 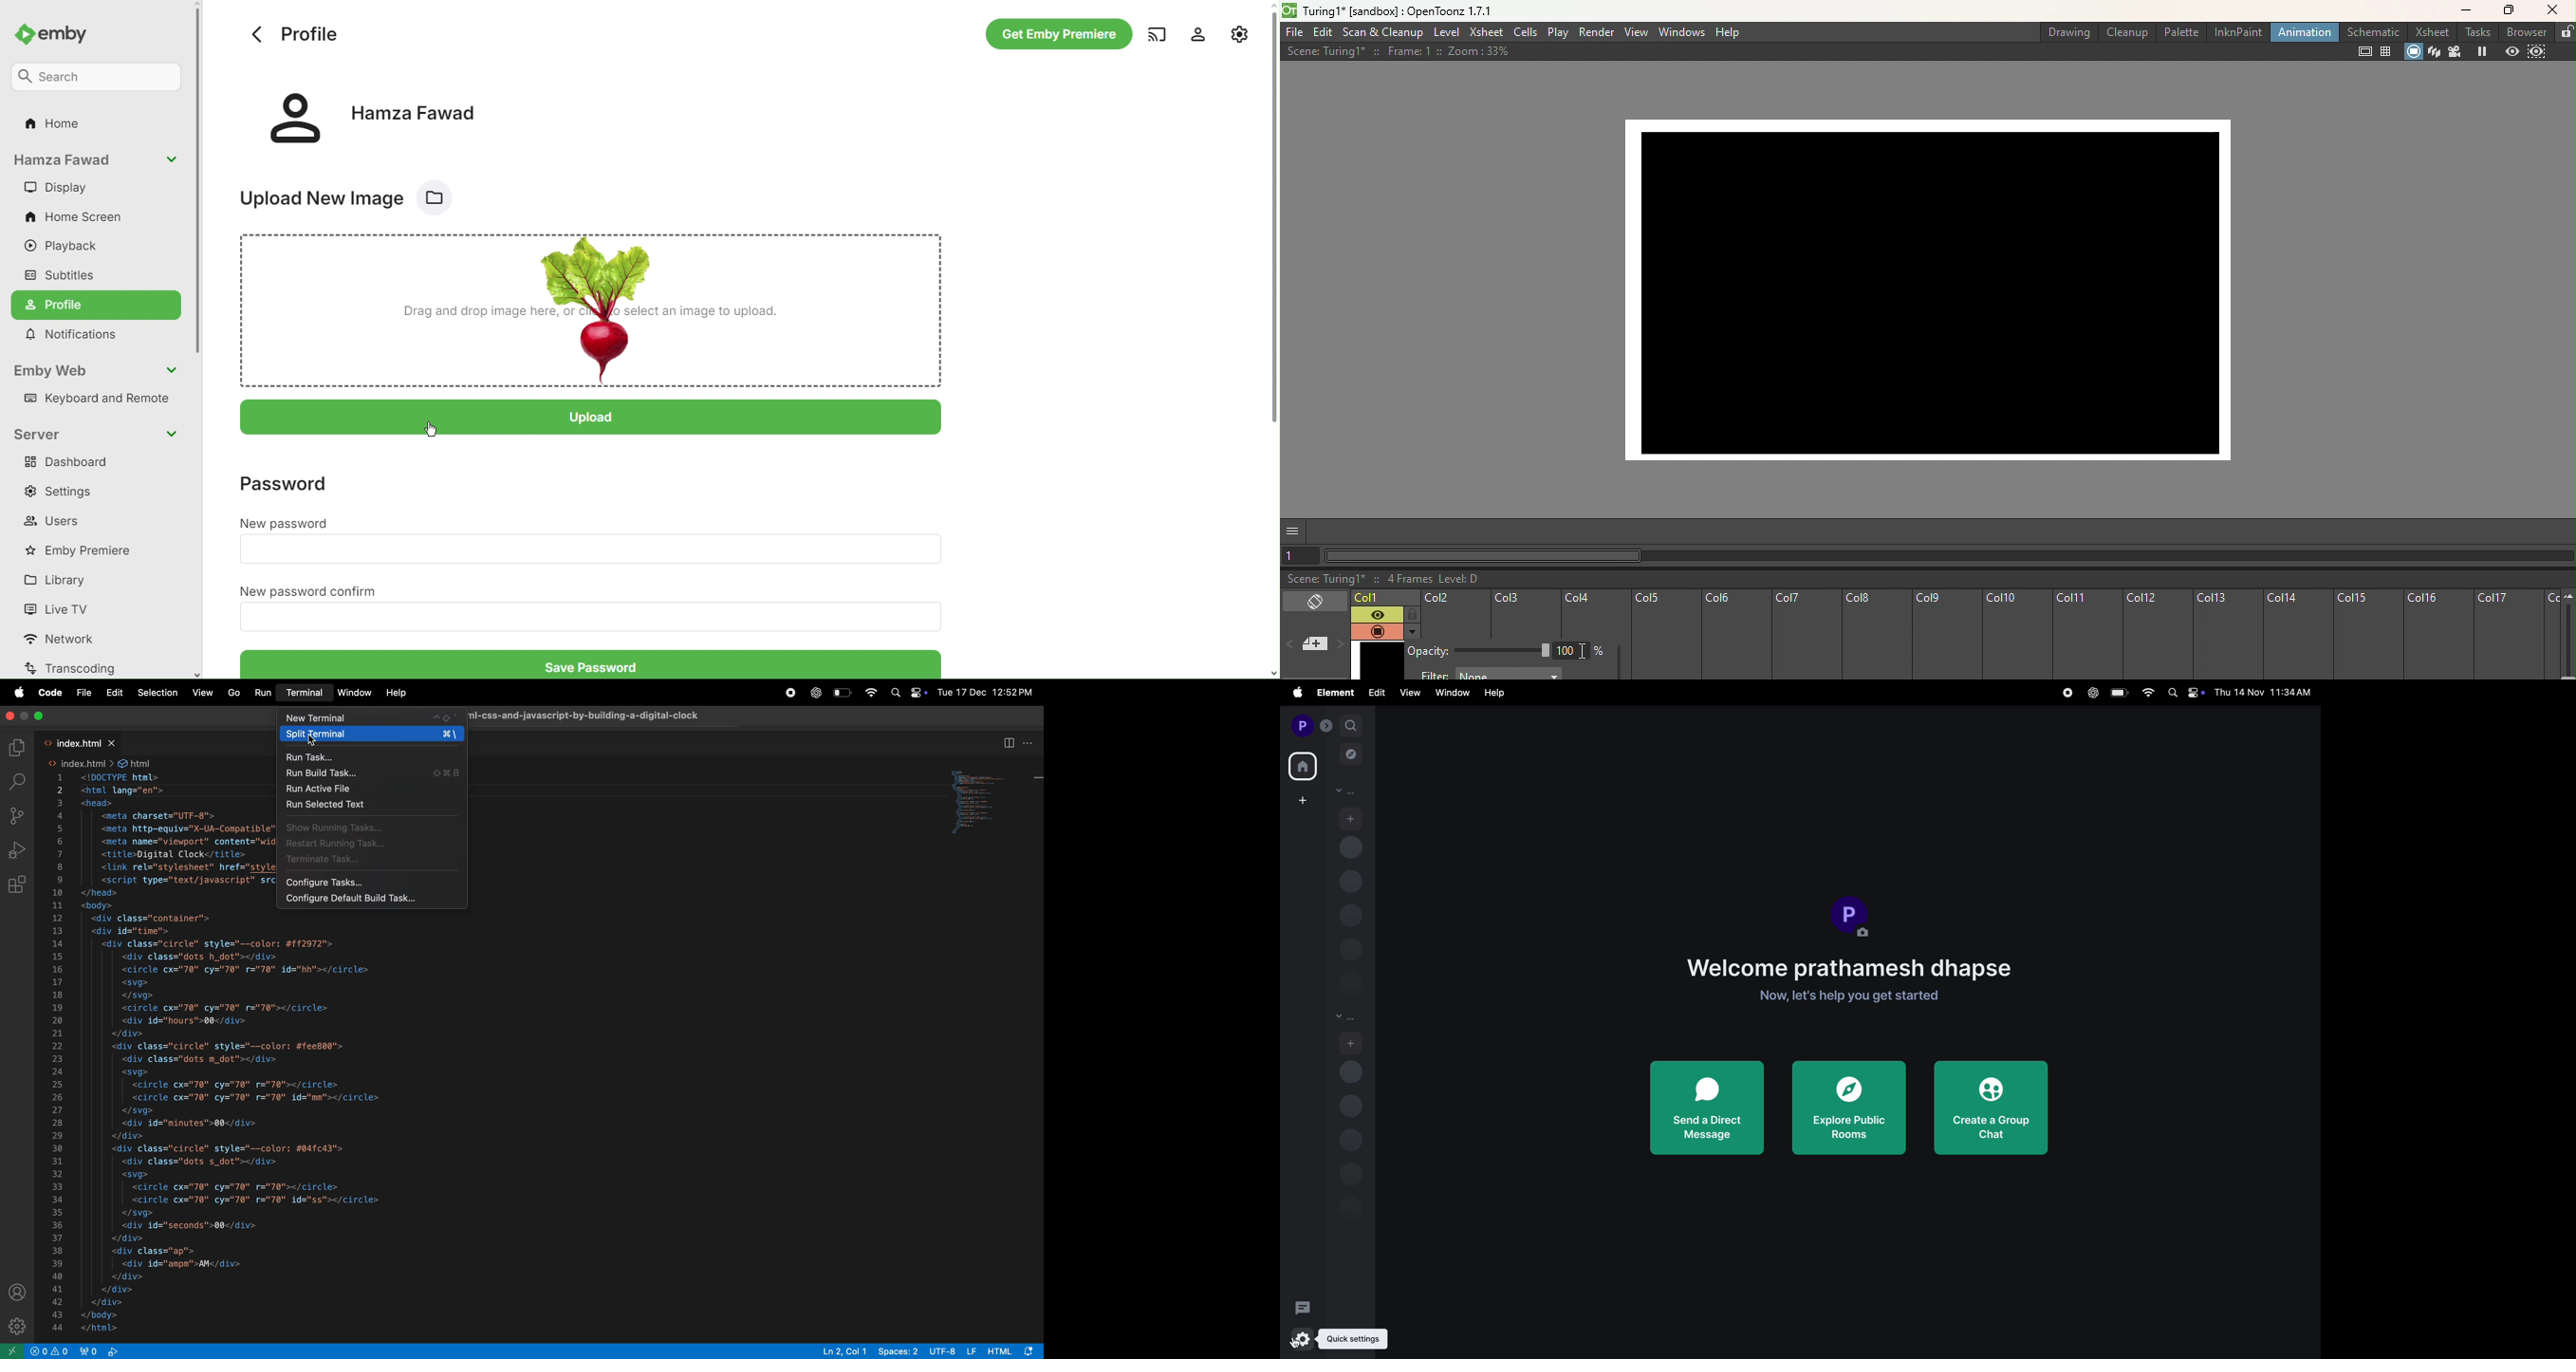 What do you see at coordinates (372, 789) in the screenshot?
I see `Run  Active file` at bounding box center [372, 789].